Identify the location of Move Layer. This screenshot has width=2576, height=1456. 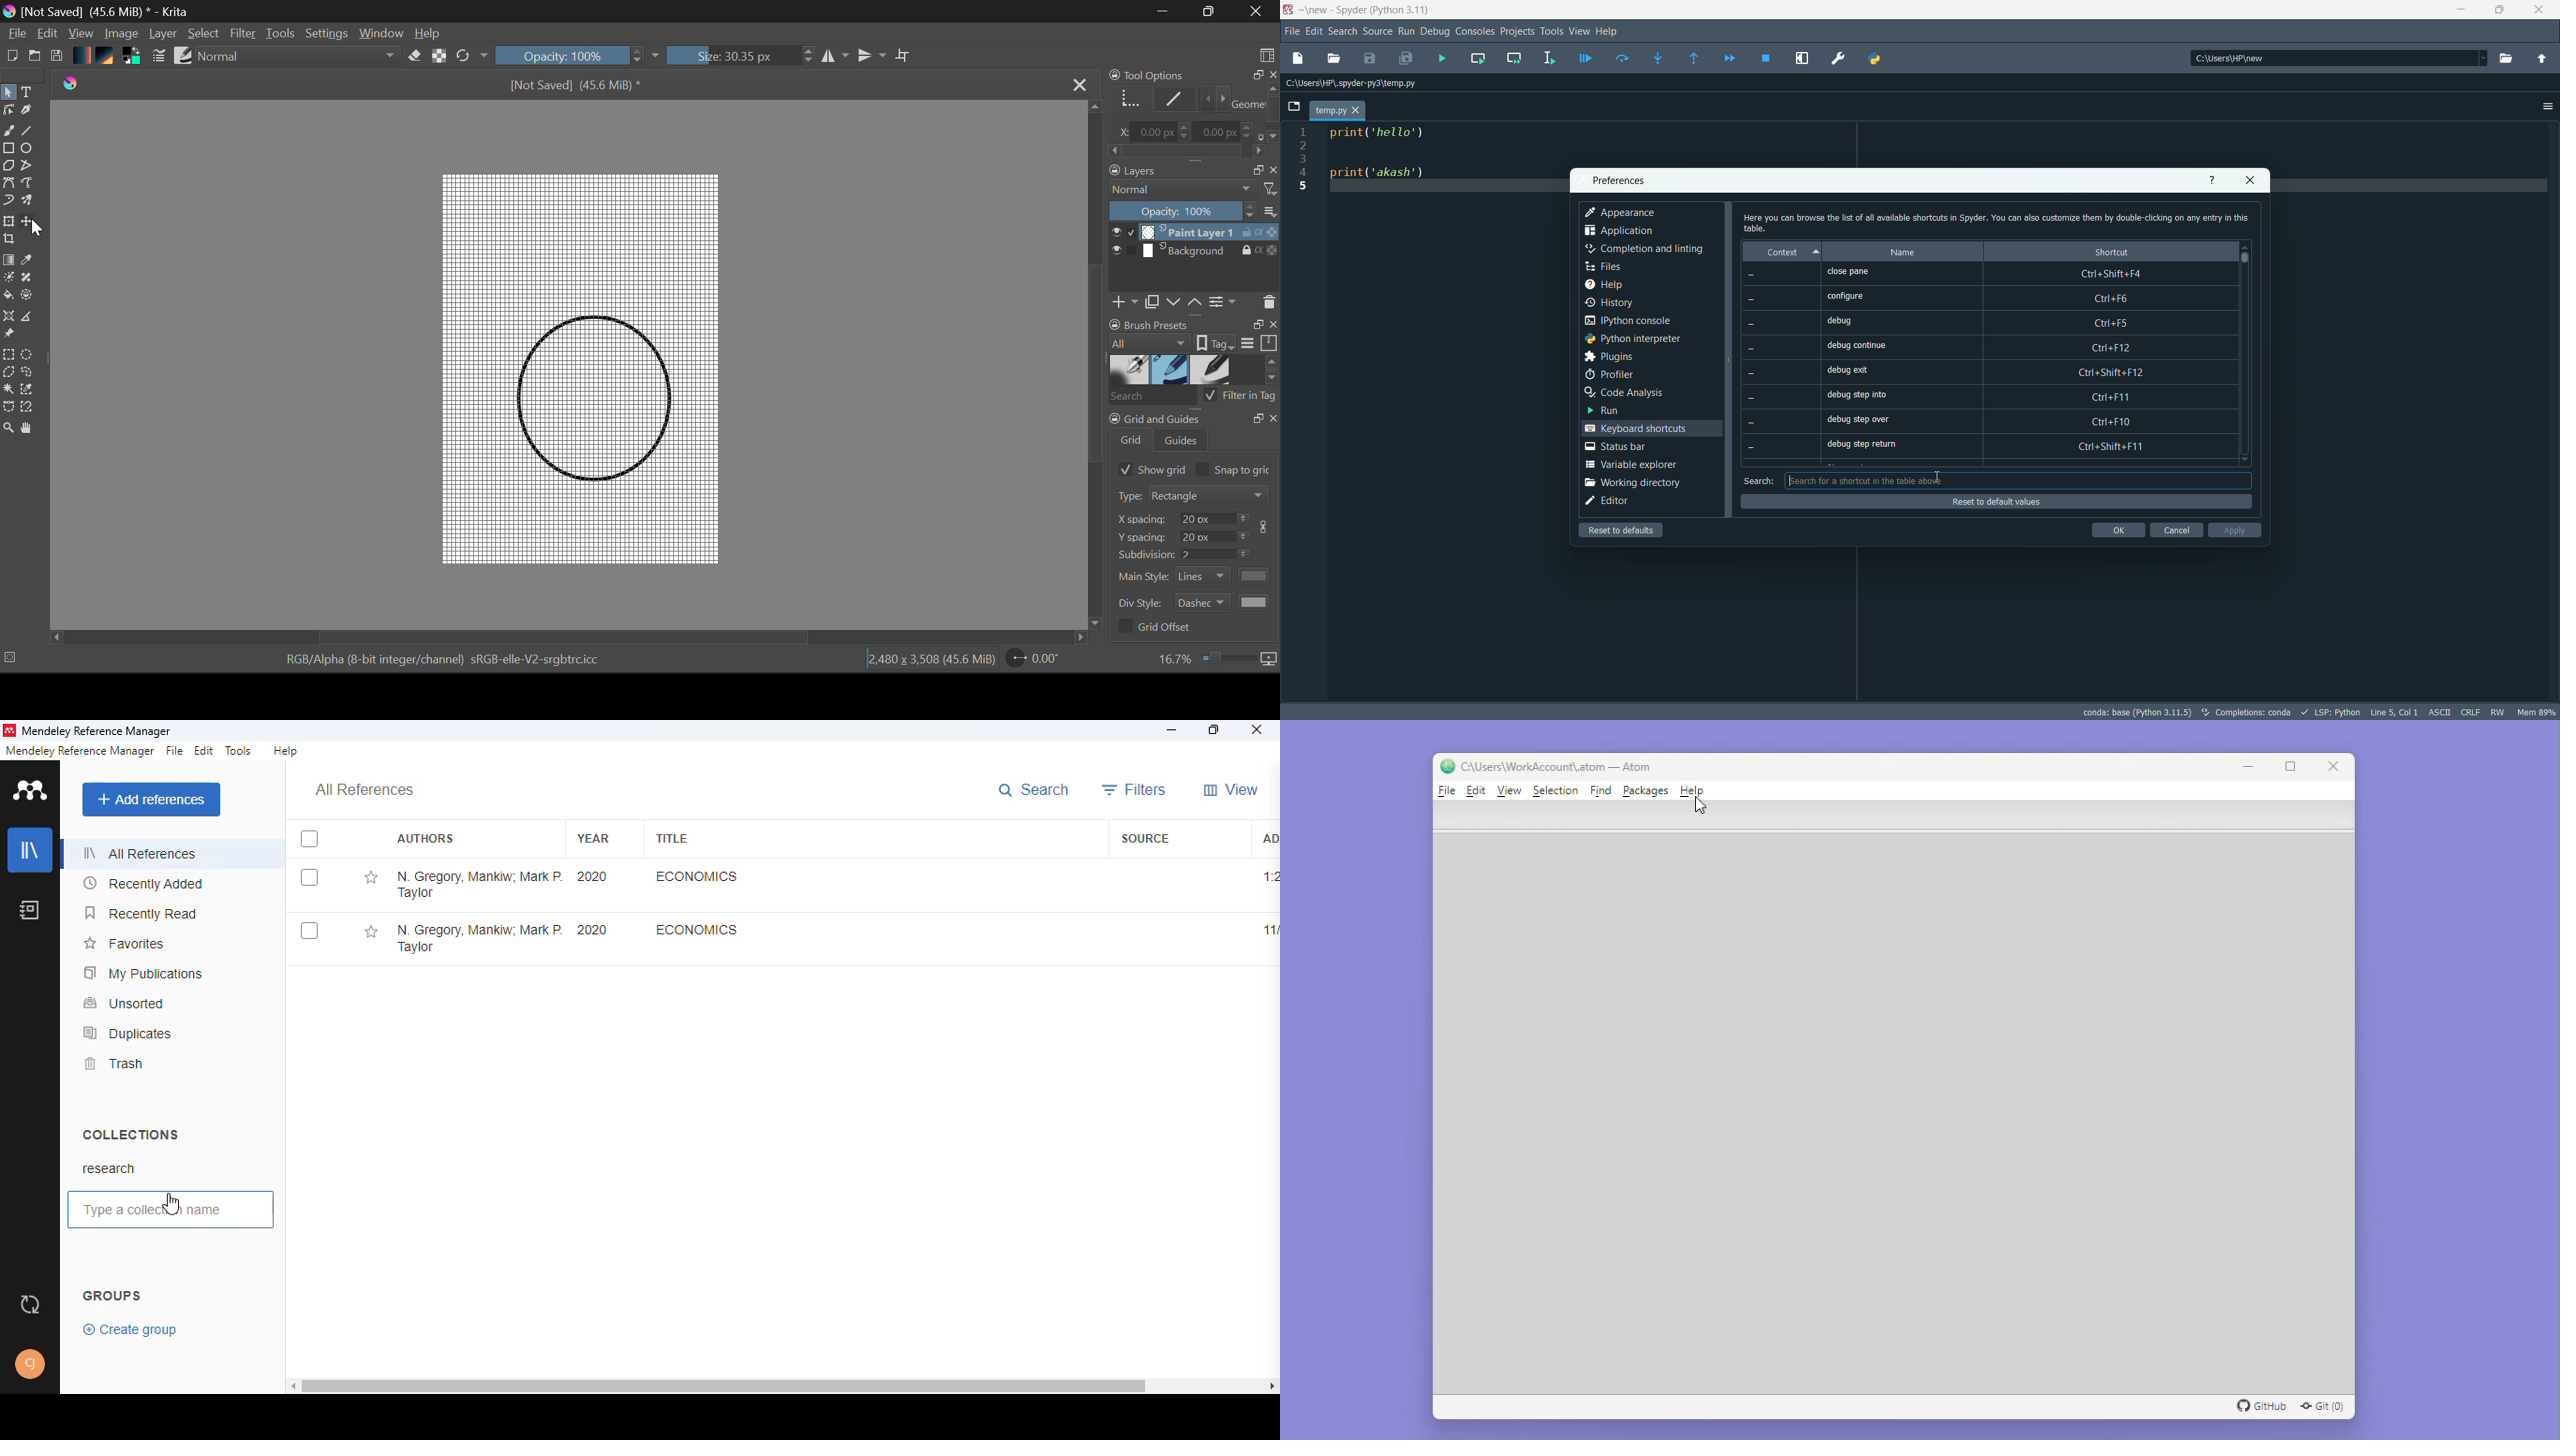
(29, 222).